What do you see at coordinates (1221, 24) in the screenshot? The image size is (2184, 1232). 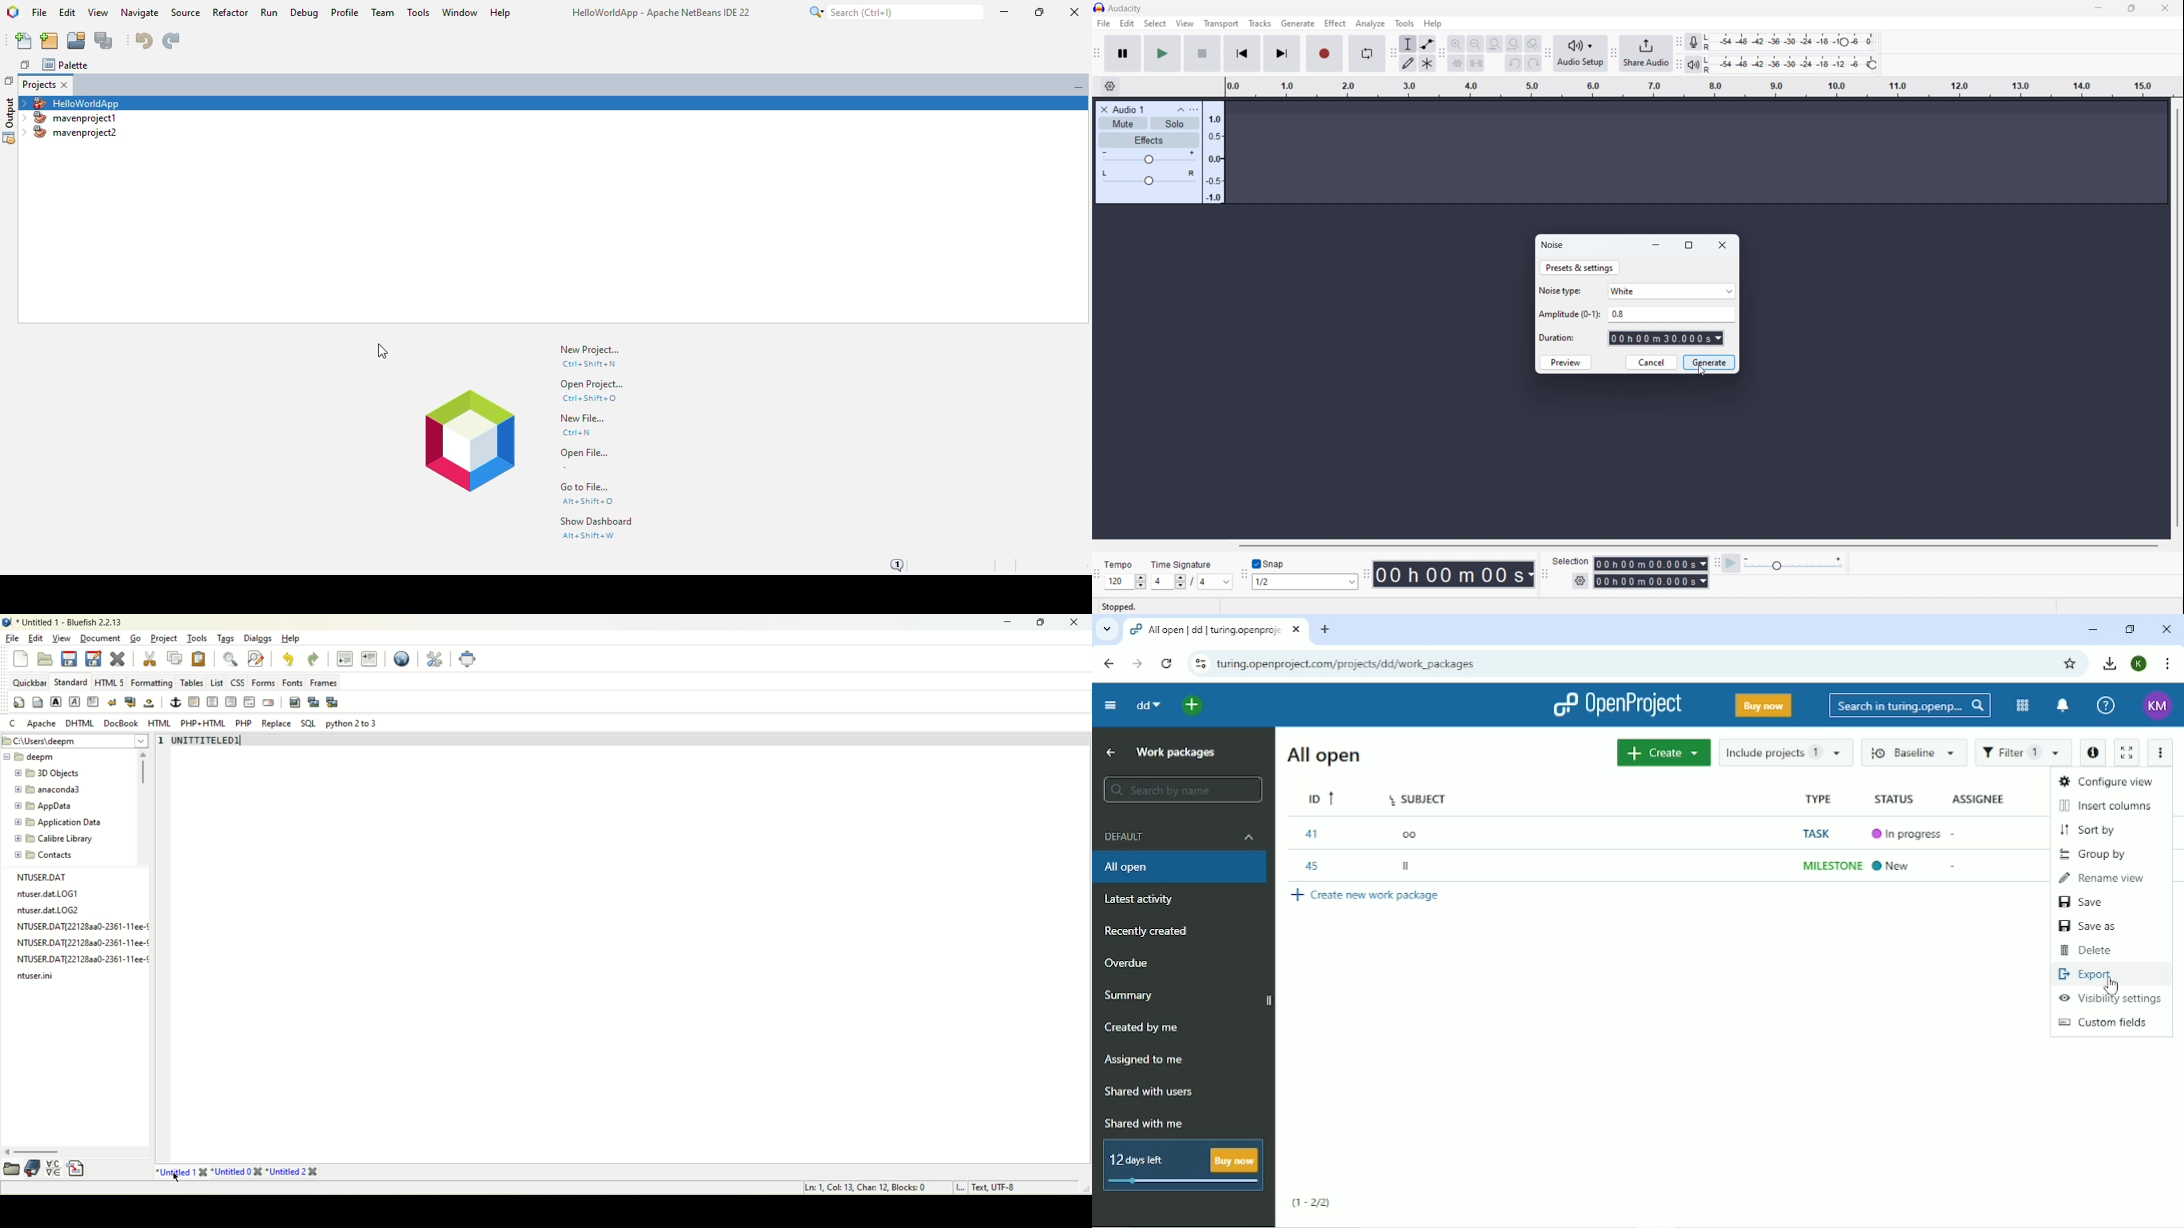 I see `transport` at bounding box center [1221, 24].